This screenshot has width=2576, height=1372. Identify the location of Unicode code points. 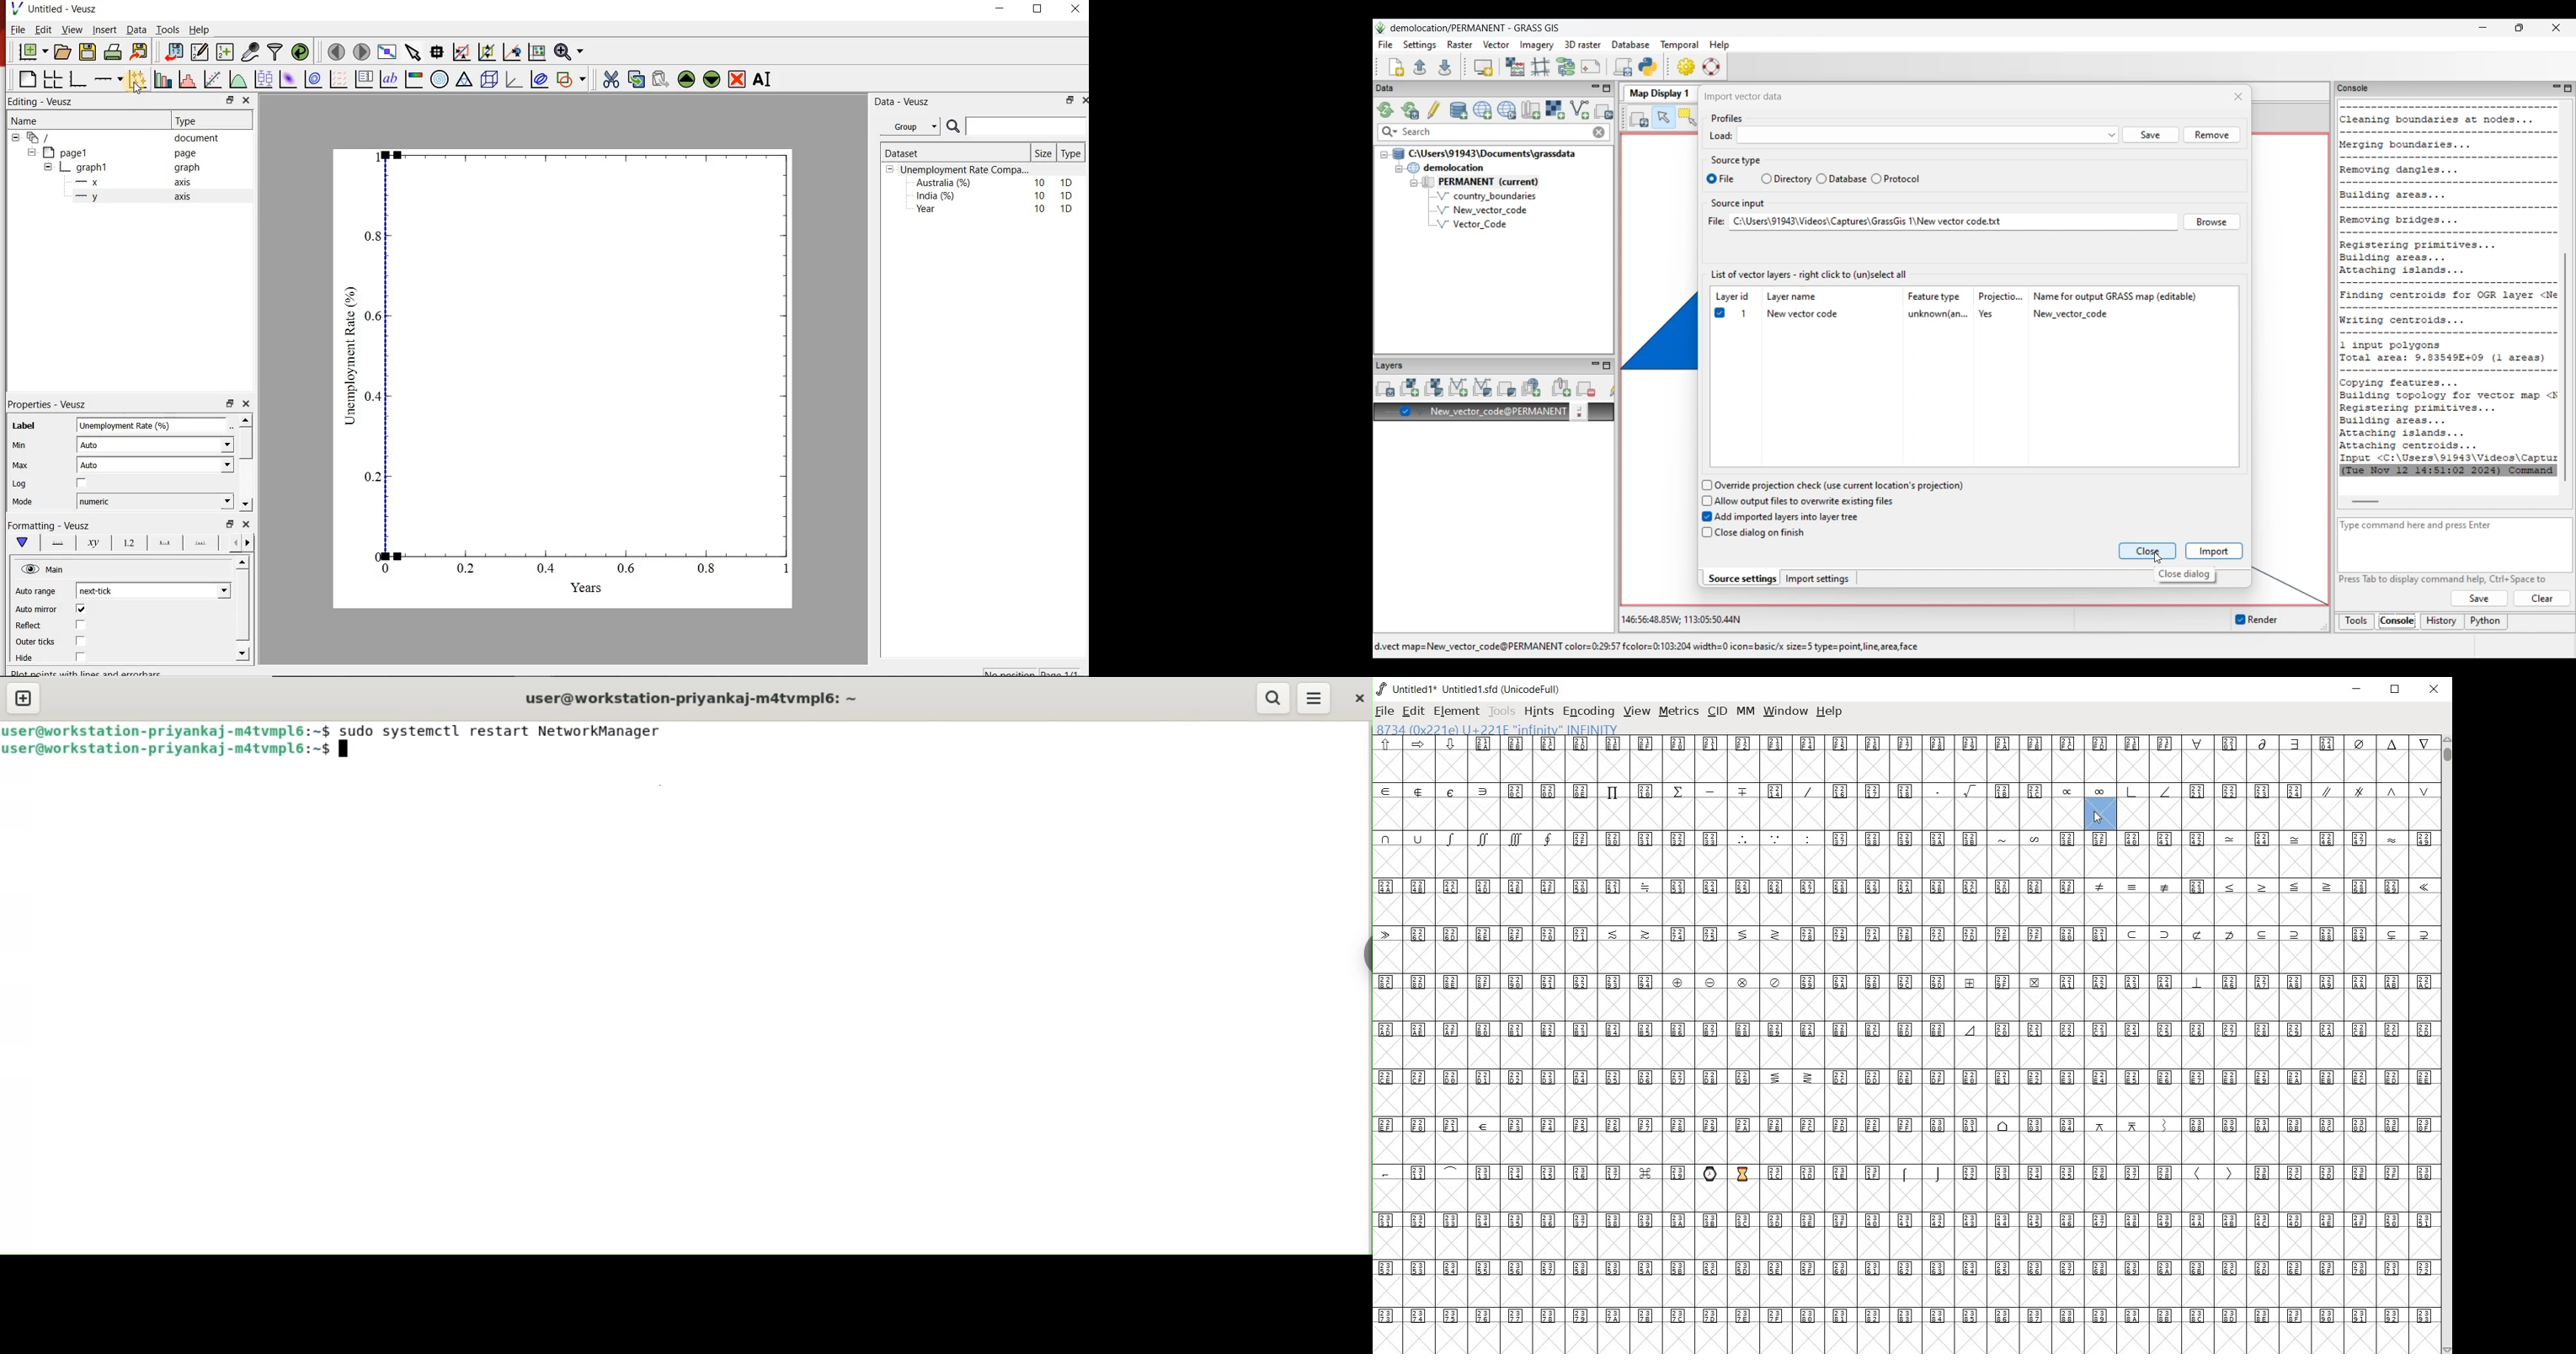
(1905, 839).